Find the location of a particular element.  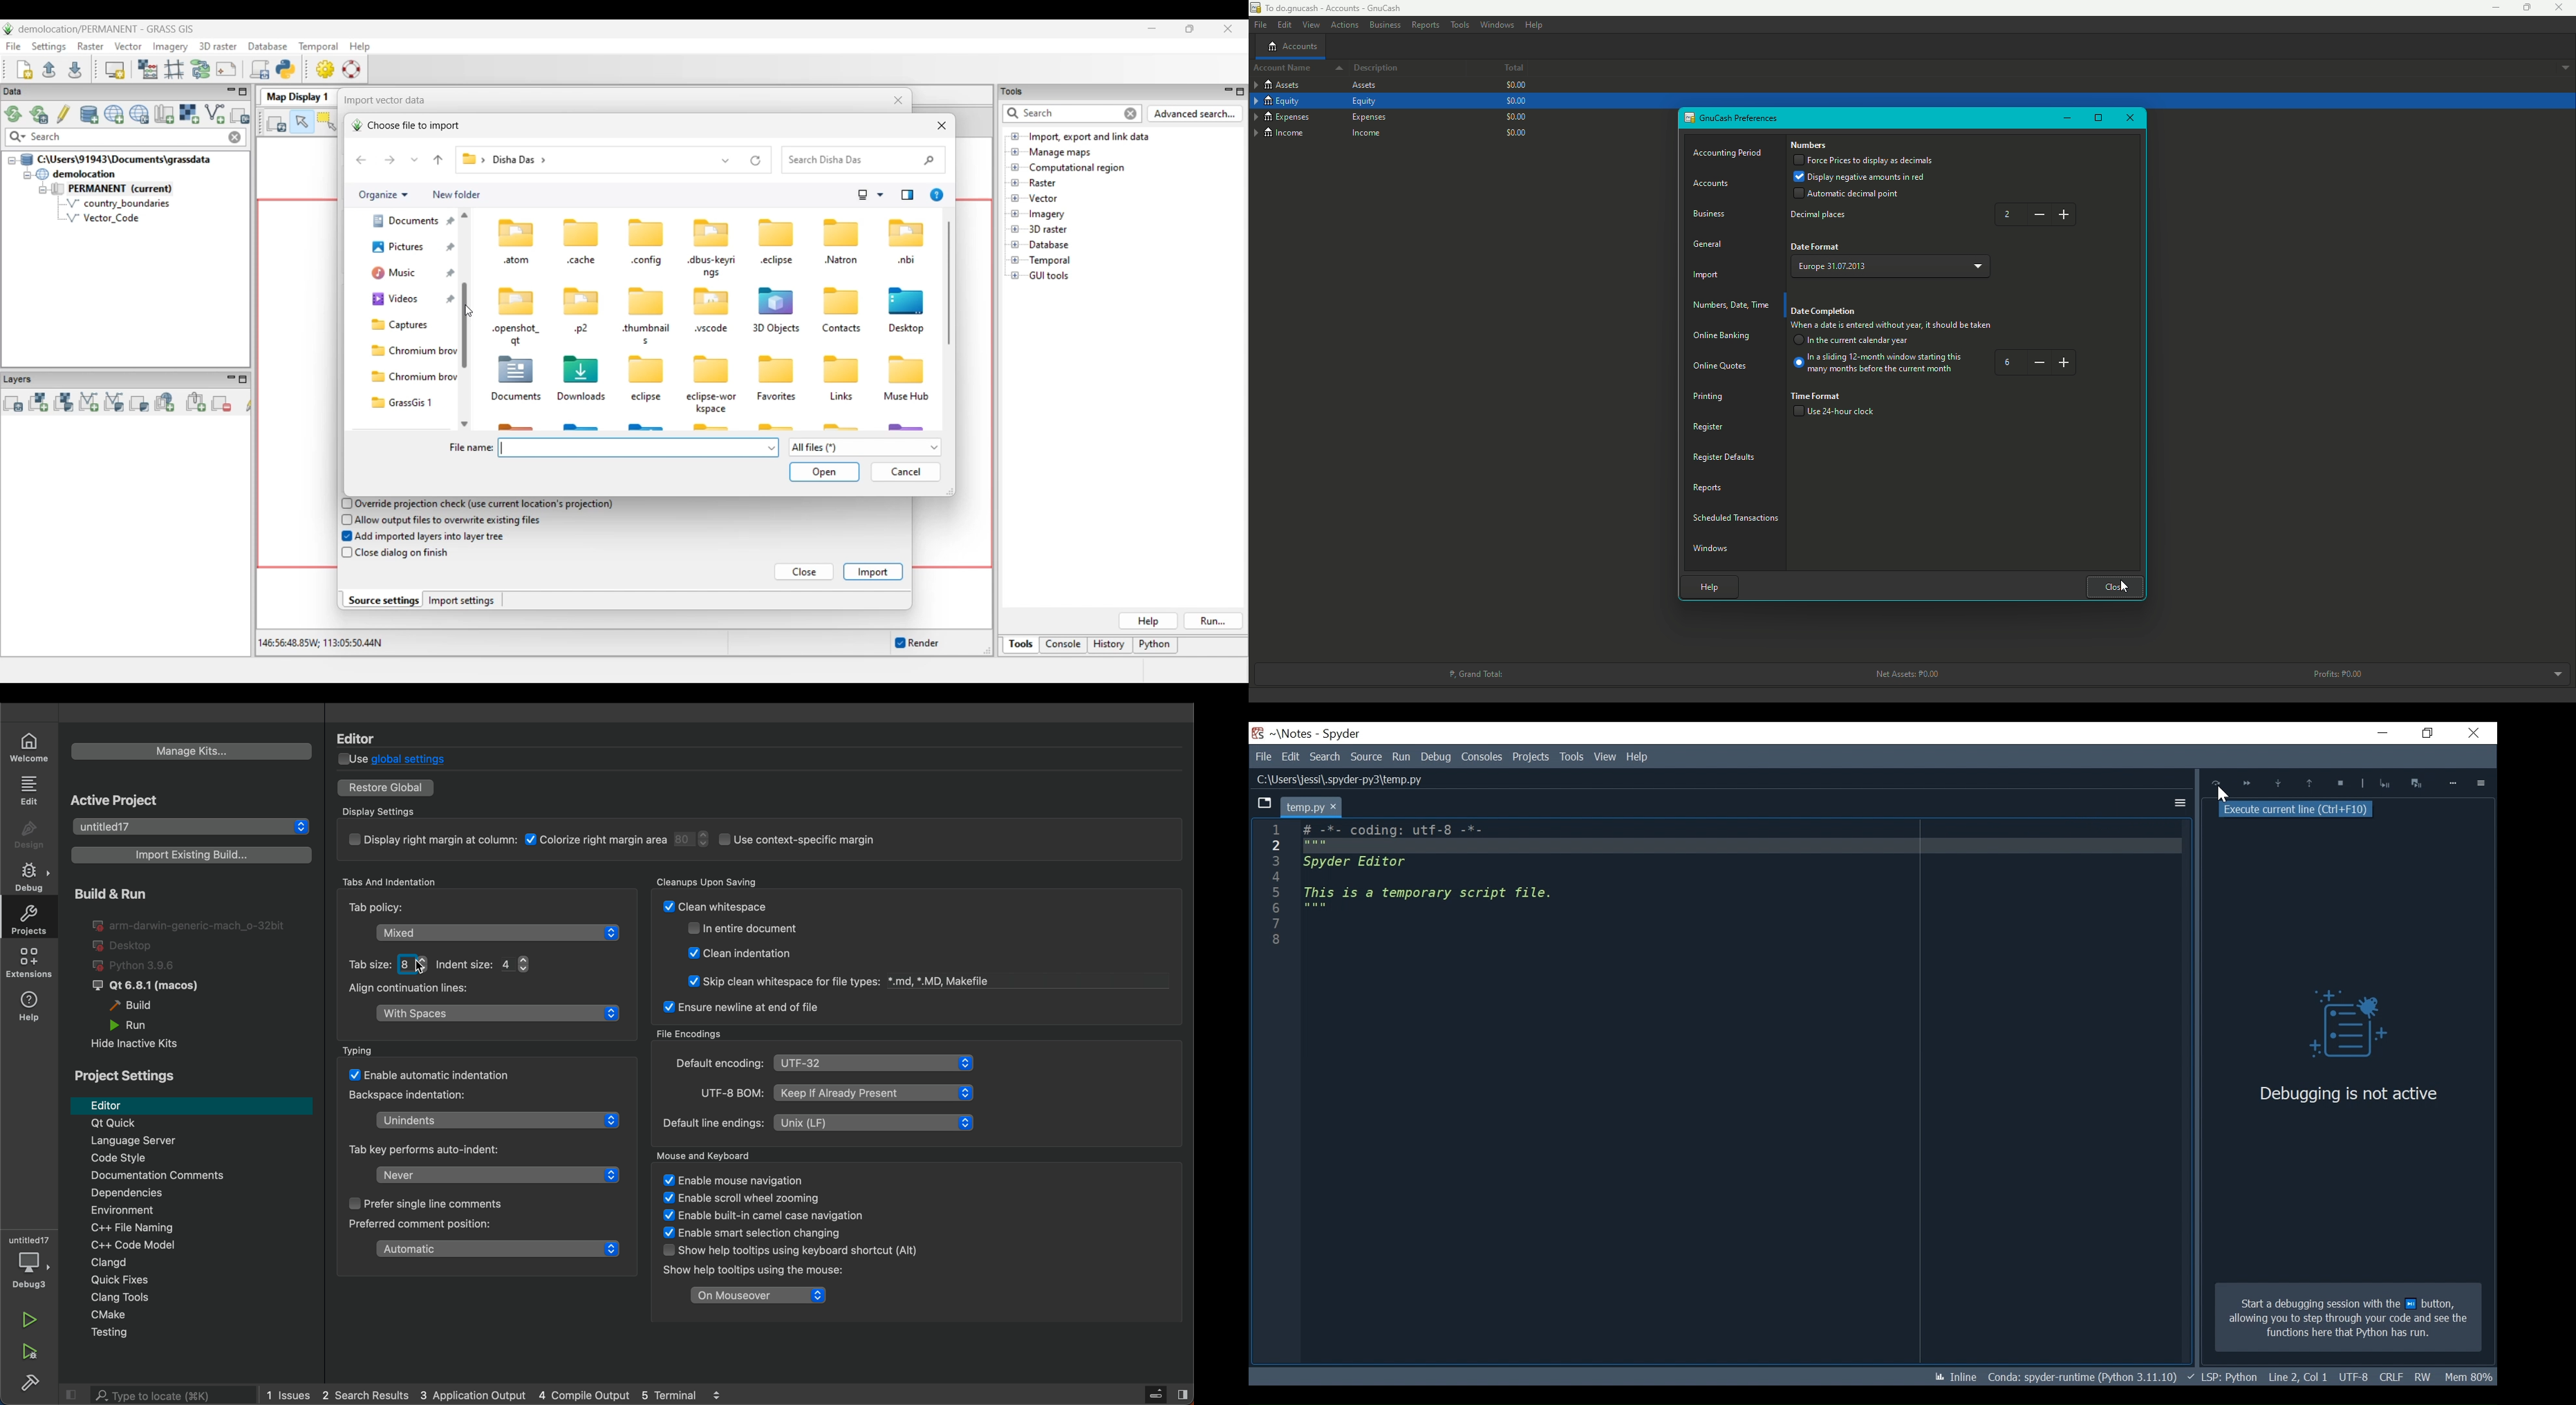

$0 is located at coordinates (1519, 131).